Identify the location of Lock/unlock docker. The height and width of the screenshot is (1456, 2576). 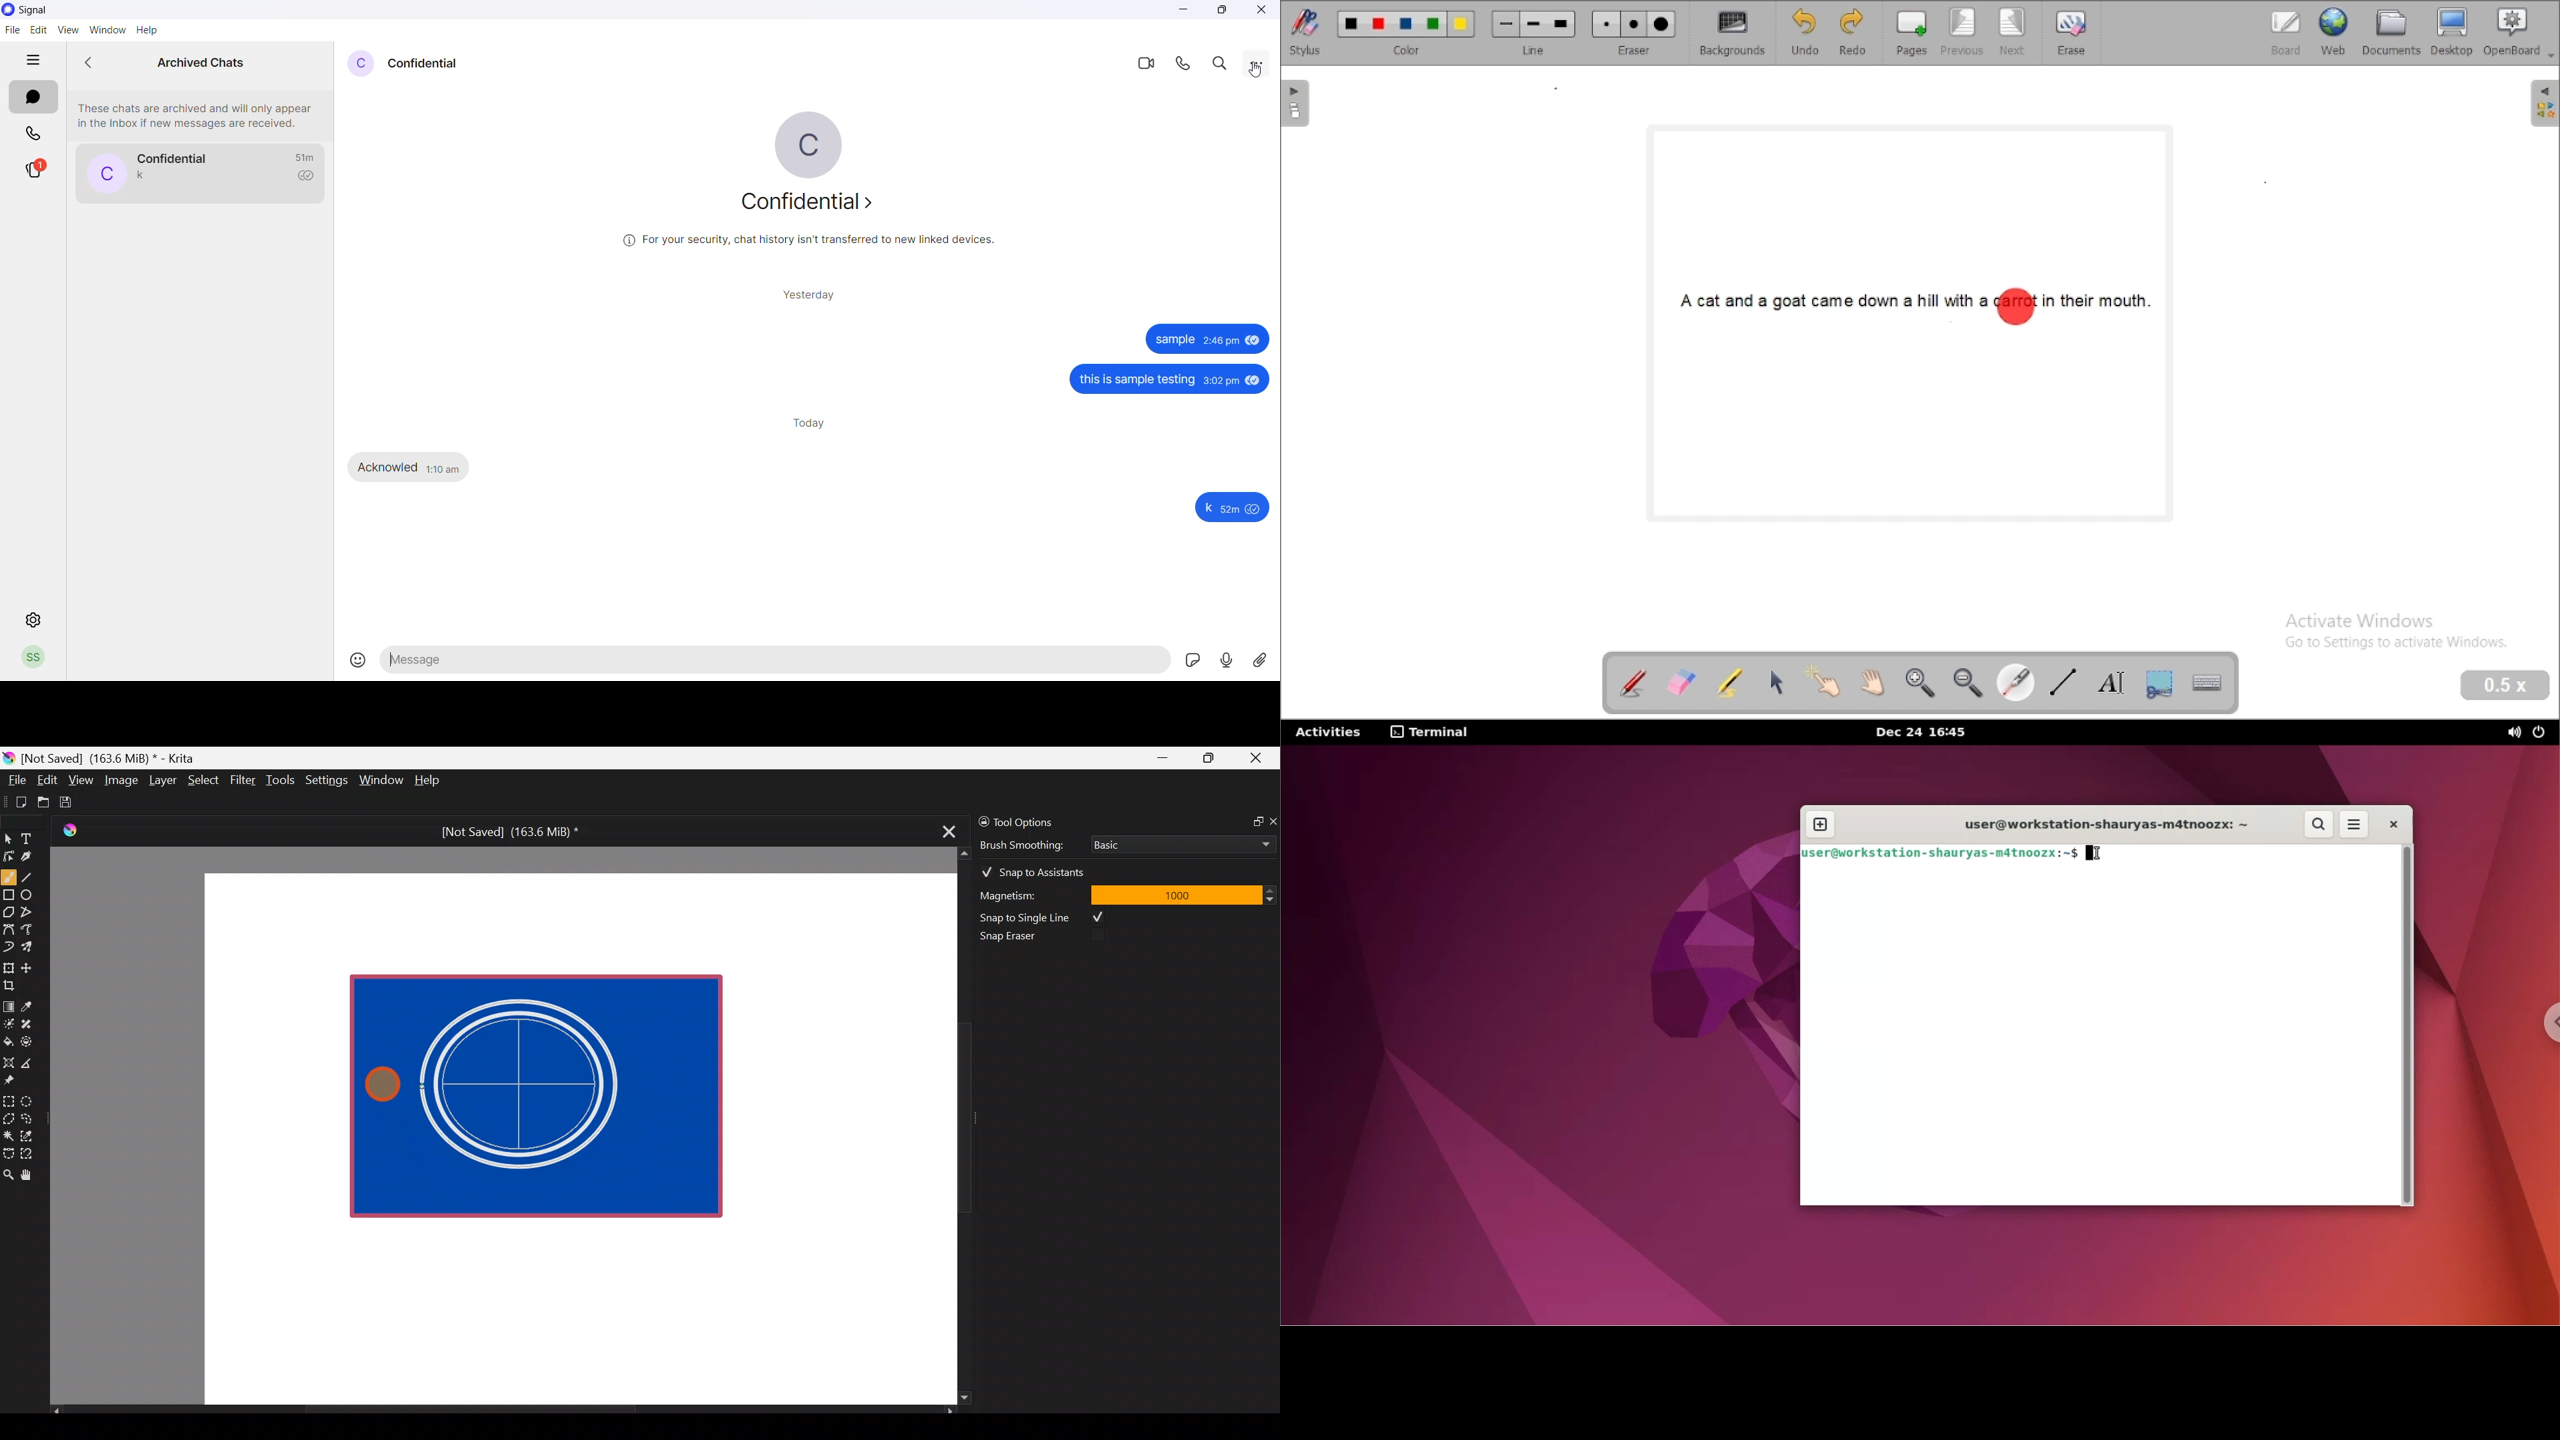
(981, 819).